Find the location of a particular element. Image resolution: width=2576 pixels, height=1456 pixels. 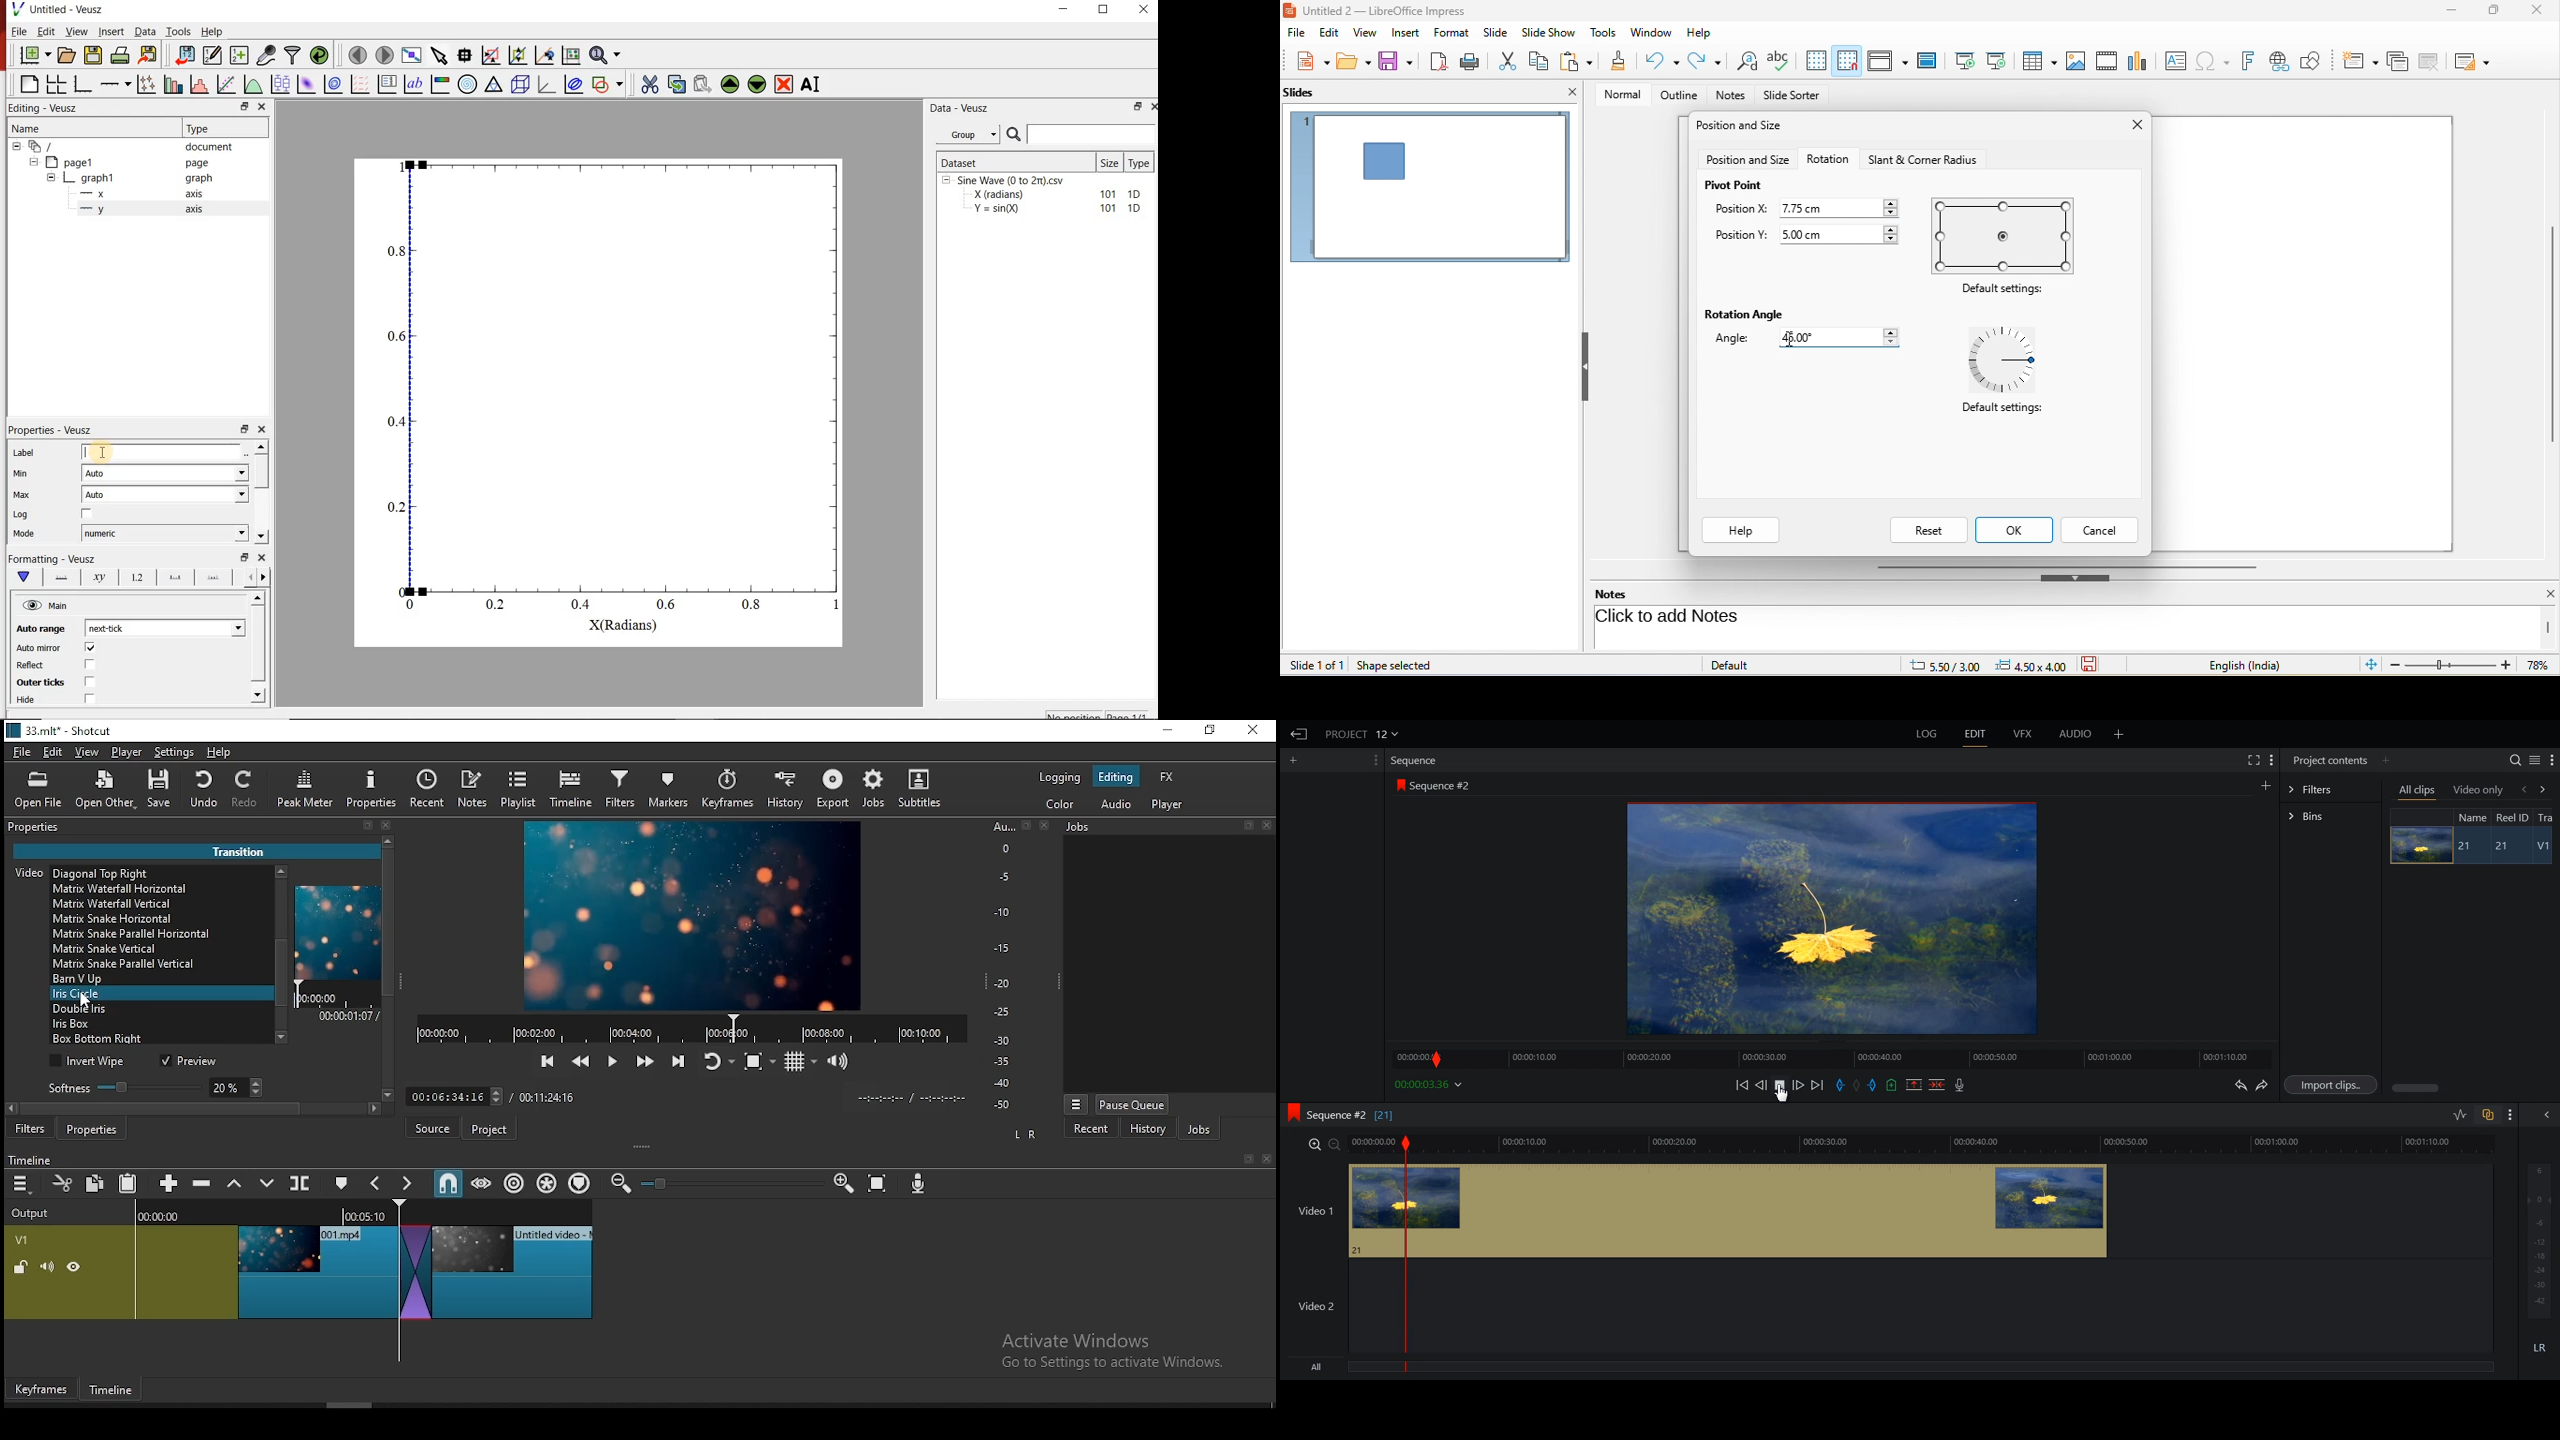

copy is located at coordinates (1540, 59).